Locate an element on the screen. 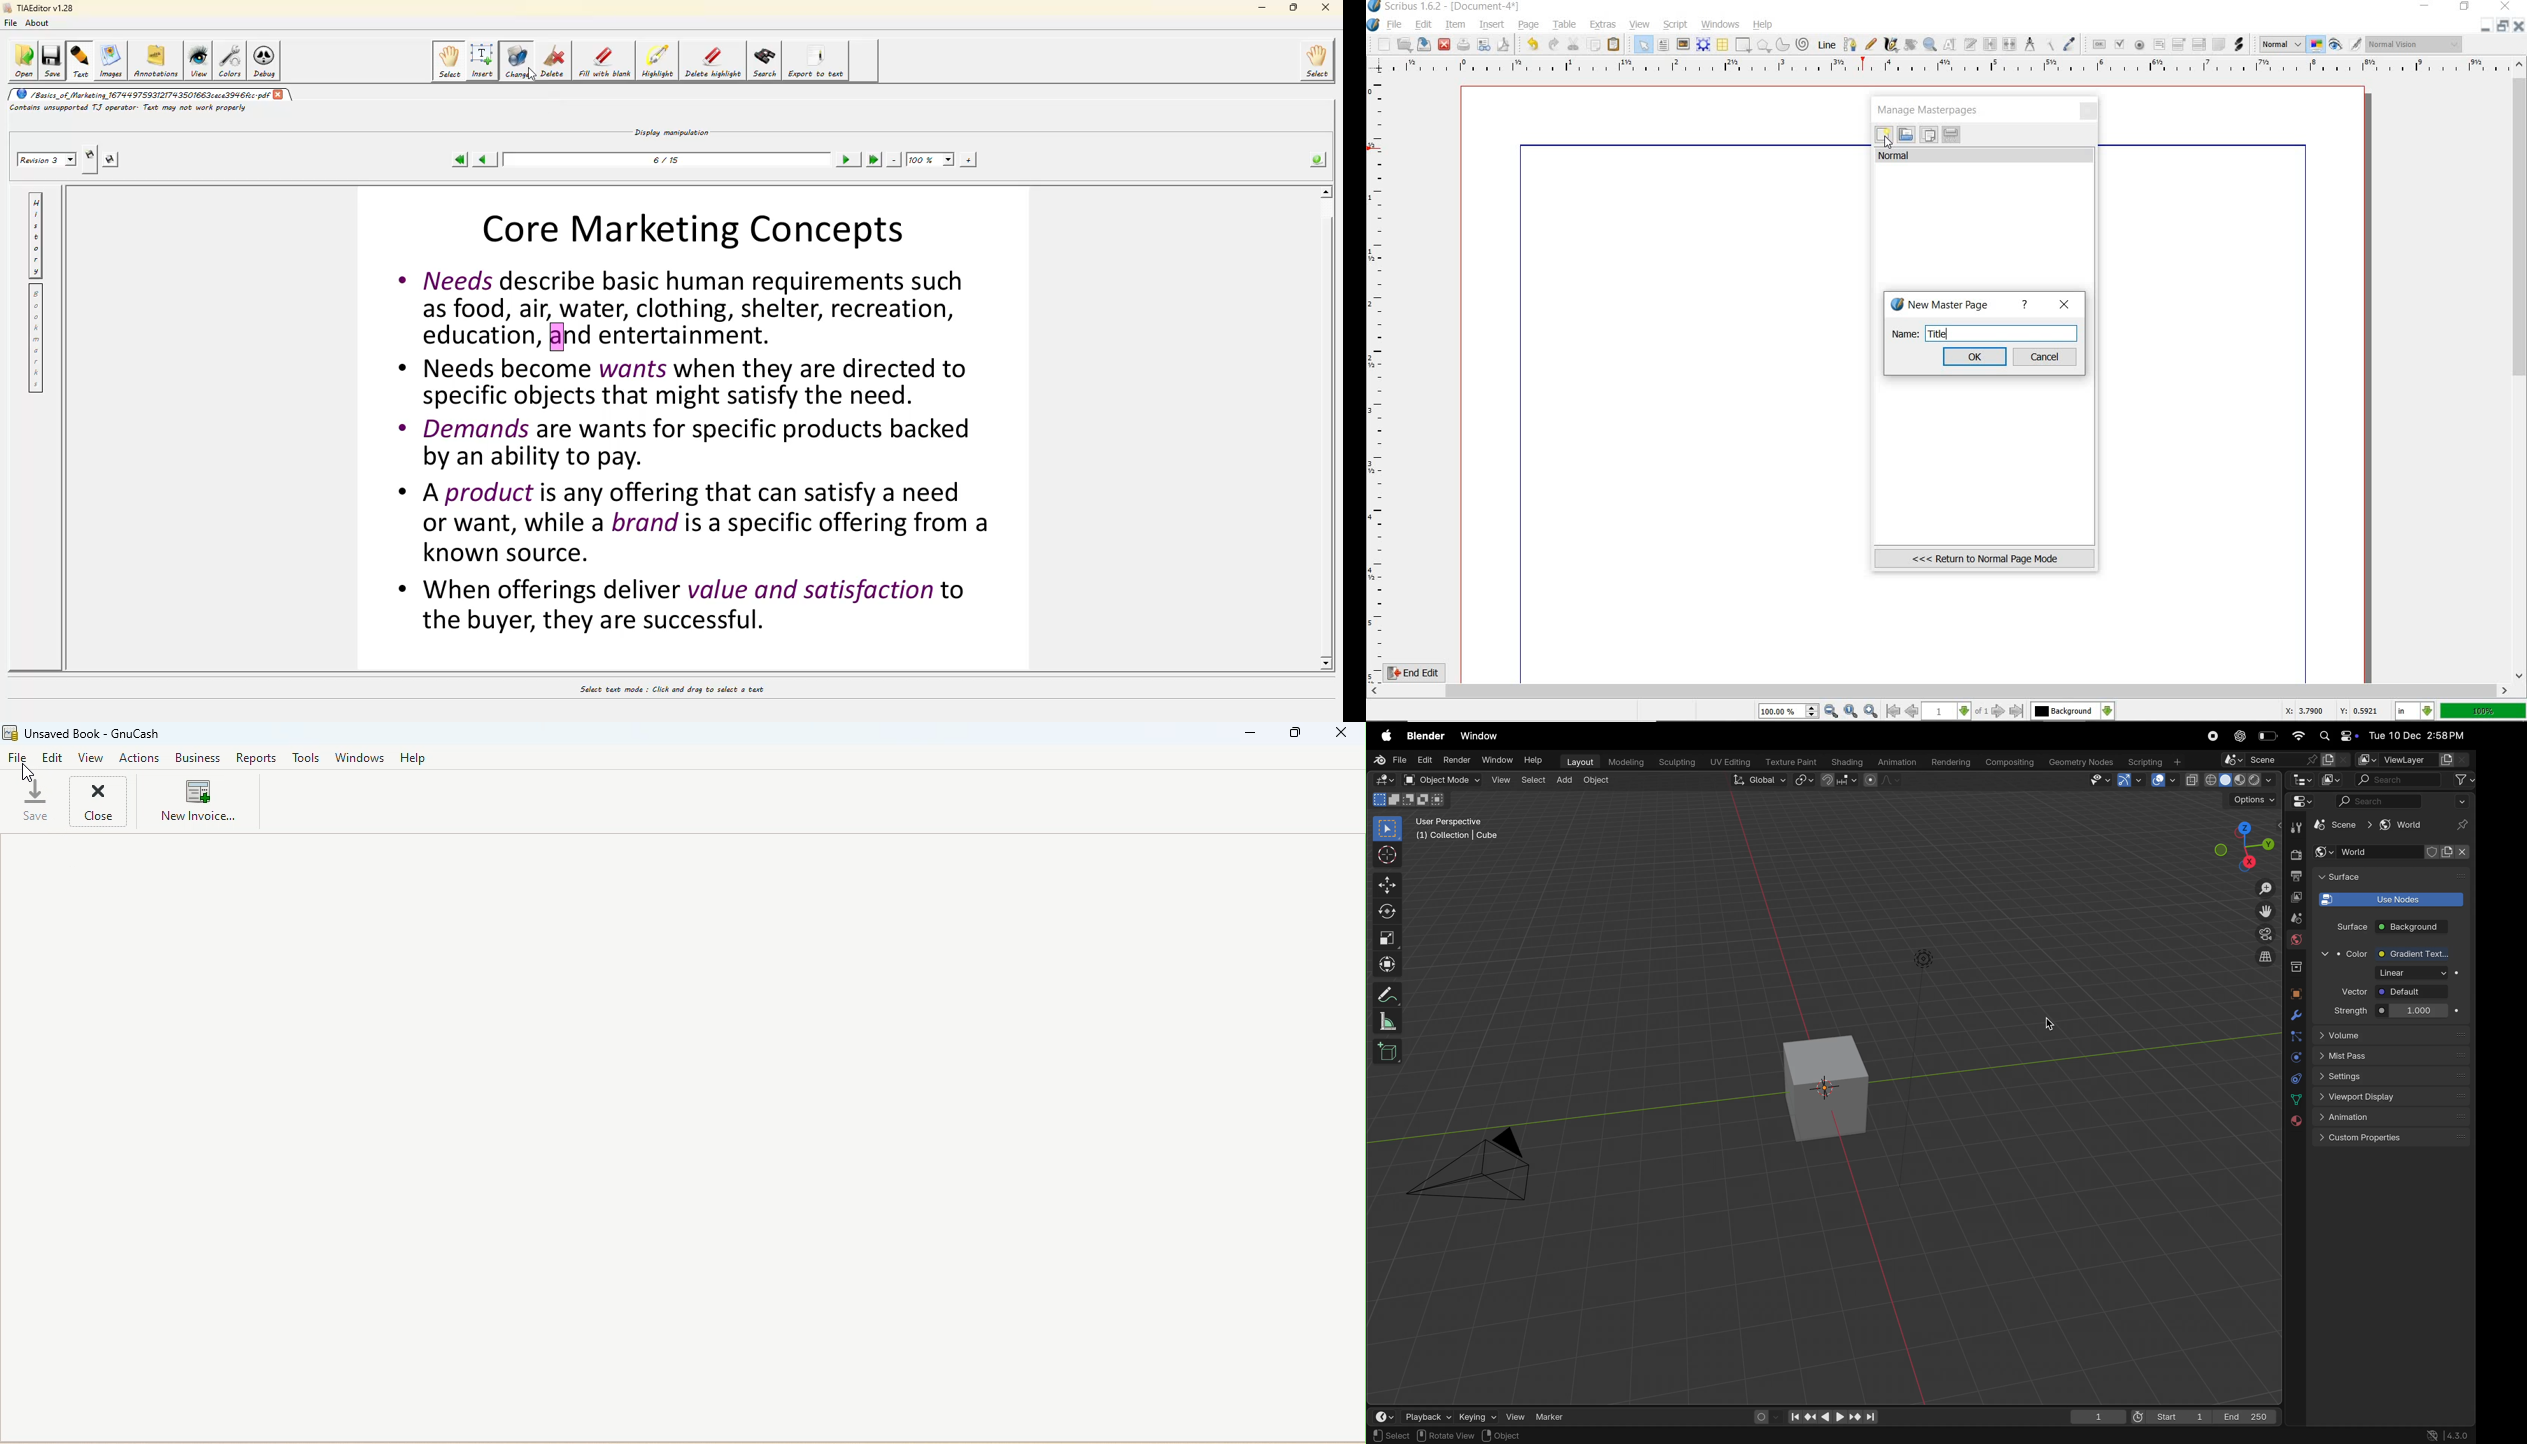  Scribus 1.6.2 - [Document-4*] is located at coordinates (1445, 7).